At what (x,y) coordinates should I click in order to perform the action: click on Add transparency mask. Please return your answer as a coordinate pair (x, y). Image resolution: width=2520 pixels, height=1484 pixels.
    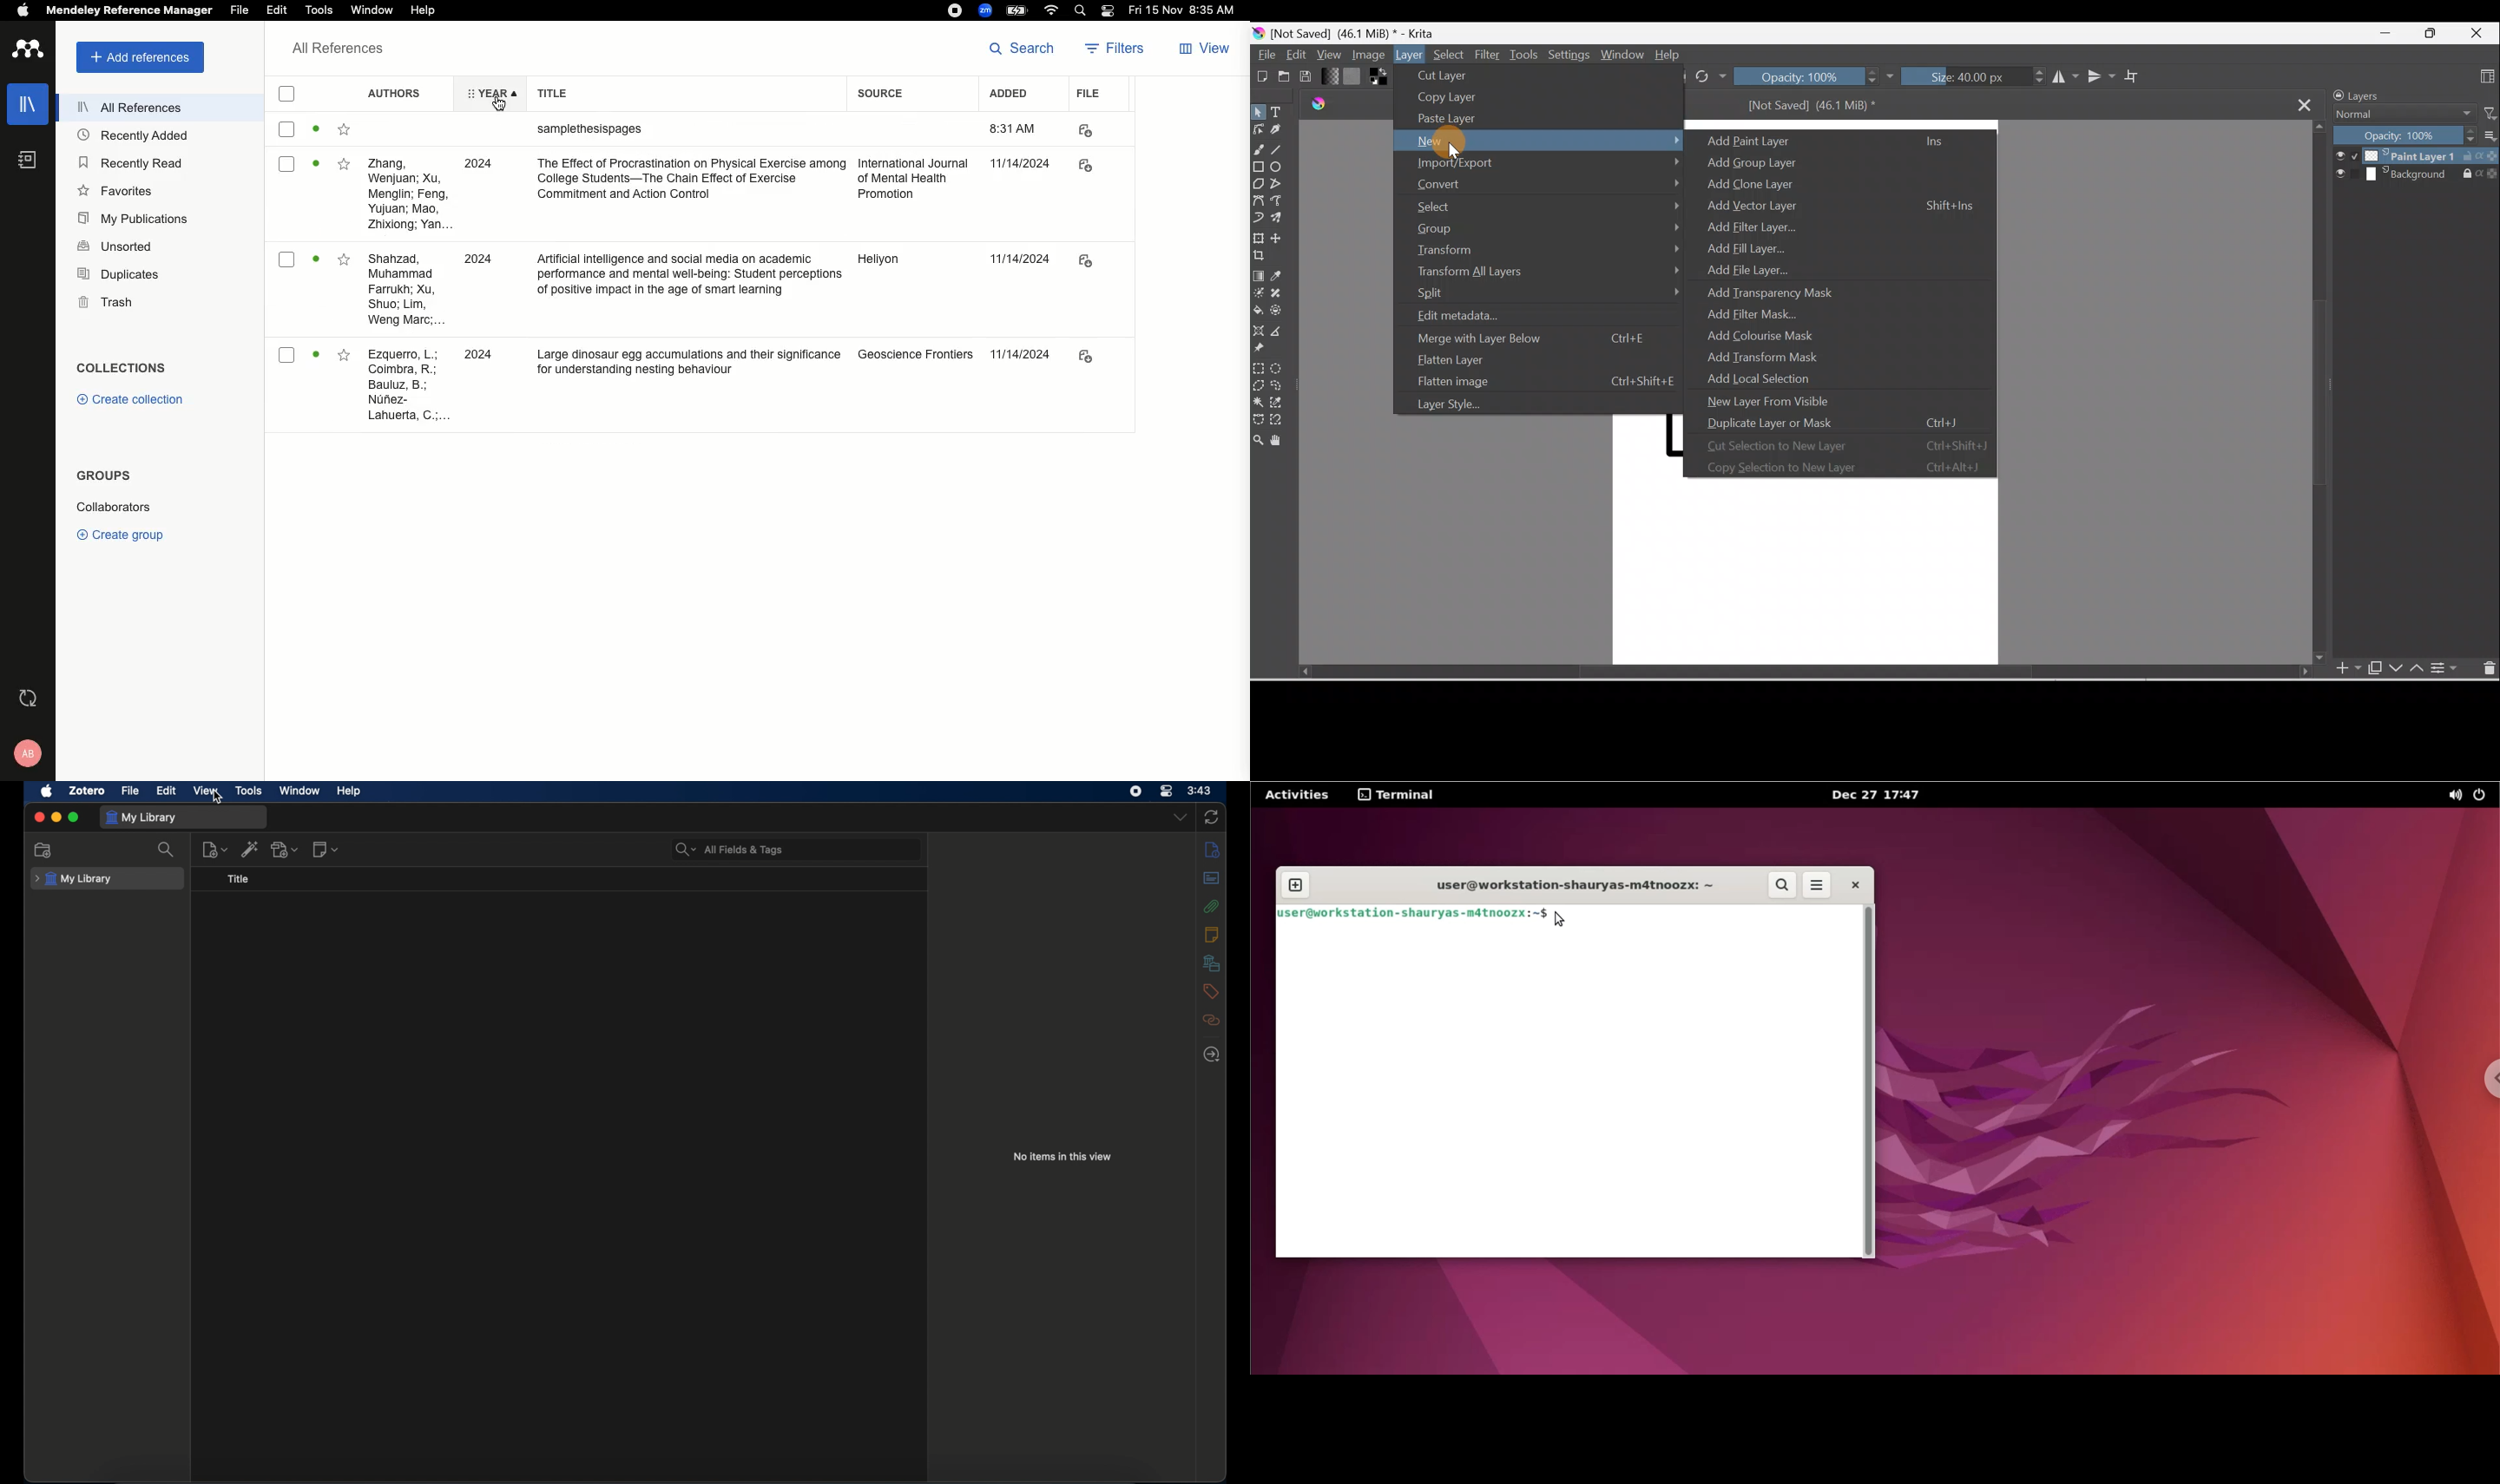
    Looking at the image, I should click on (1771, 289).